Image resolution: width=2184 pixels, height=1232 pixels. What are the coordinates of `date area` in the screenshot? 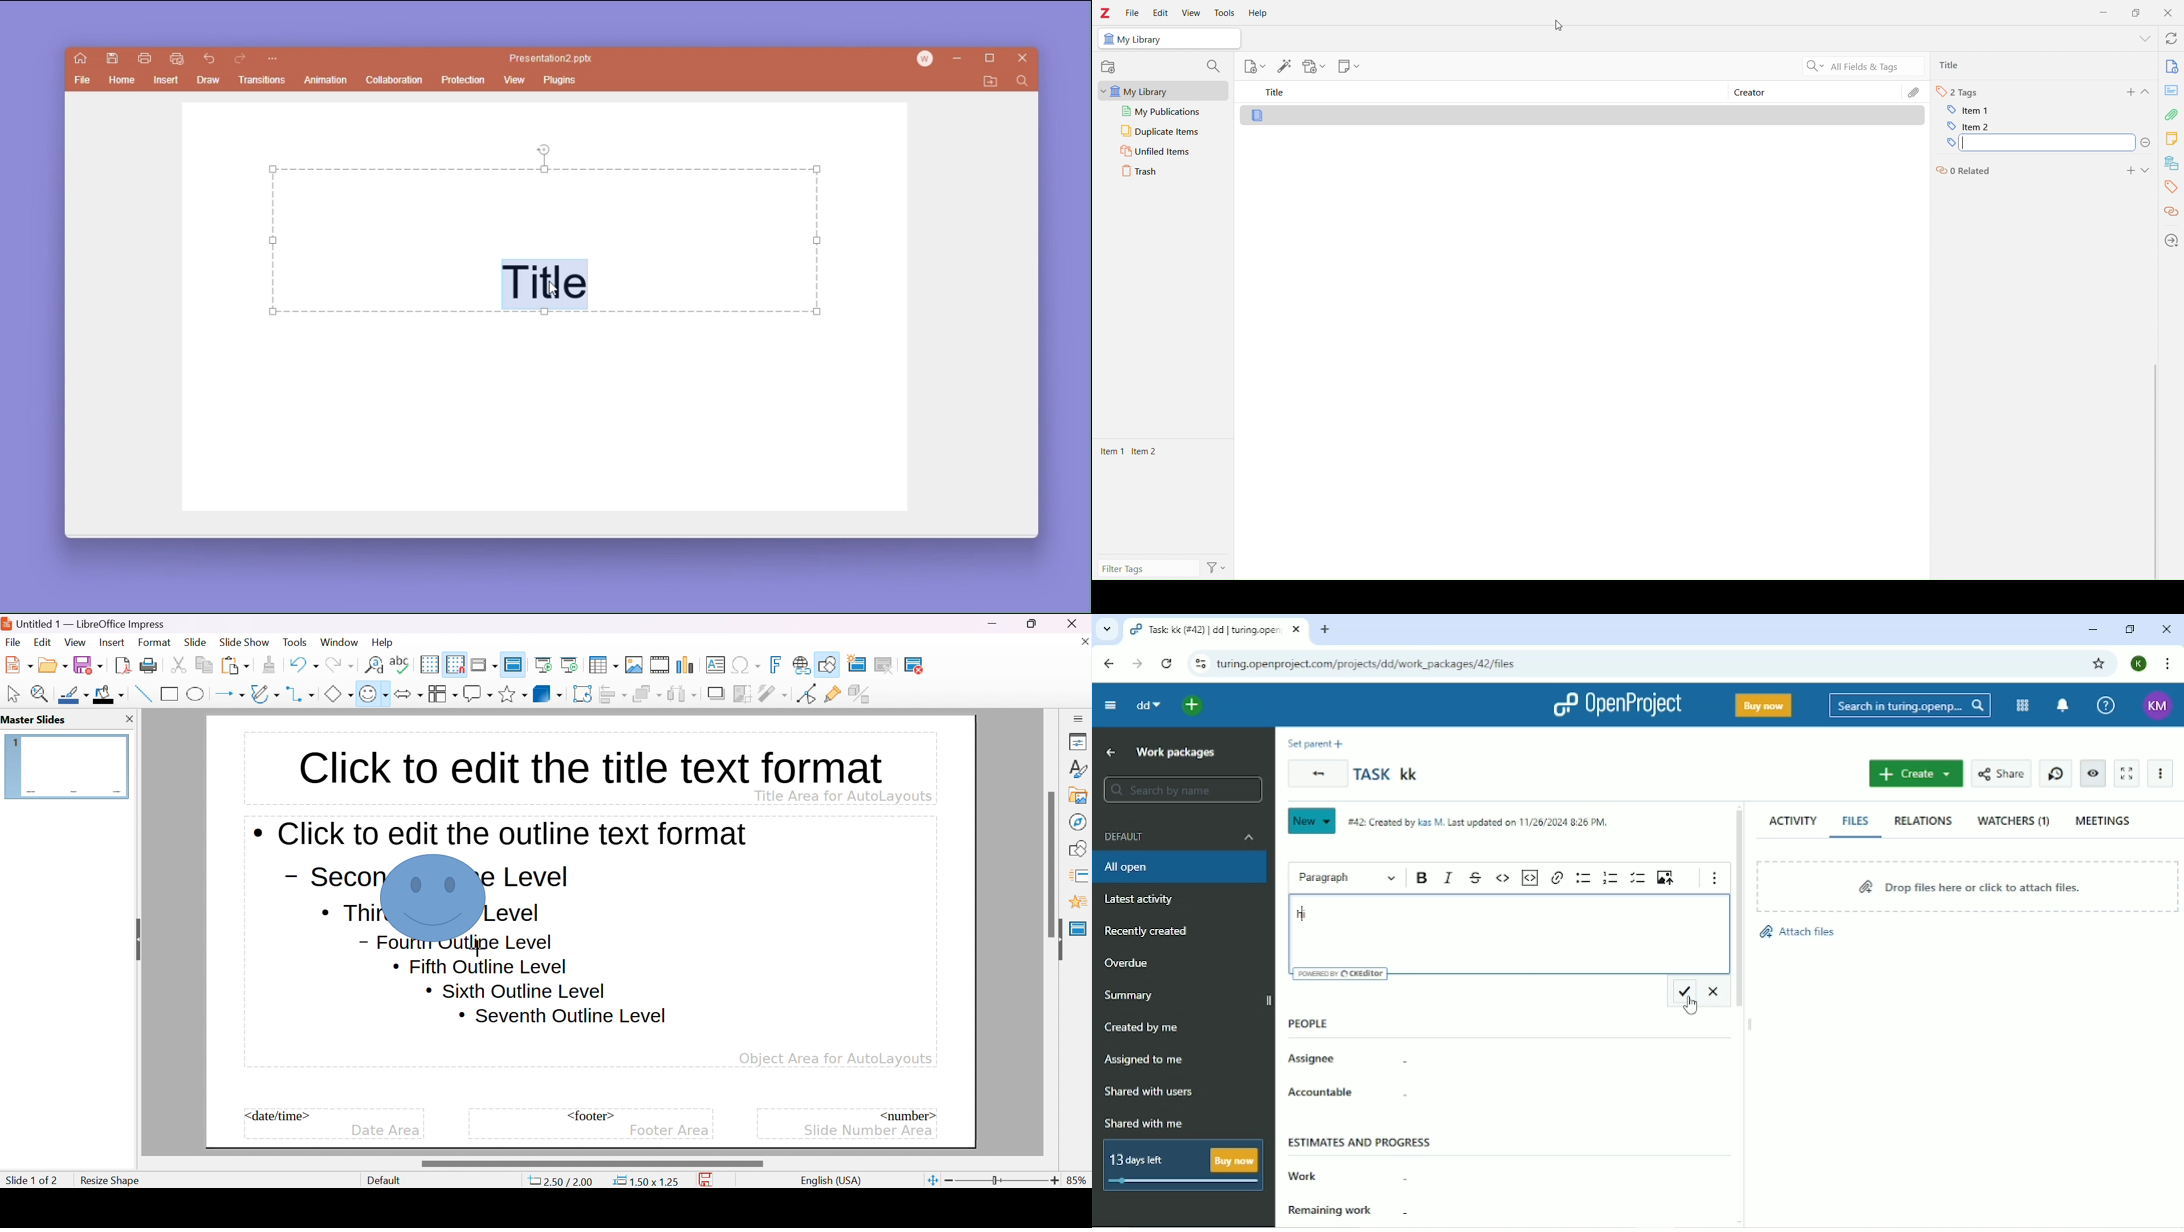 It's located at (385, 1132).